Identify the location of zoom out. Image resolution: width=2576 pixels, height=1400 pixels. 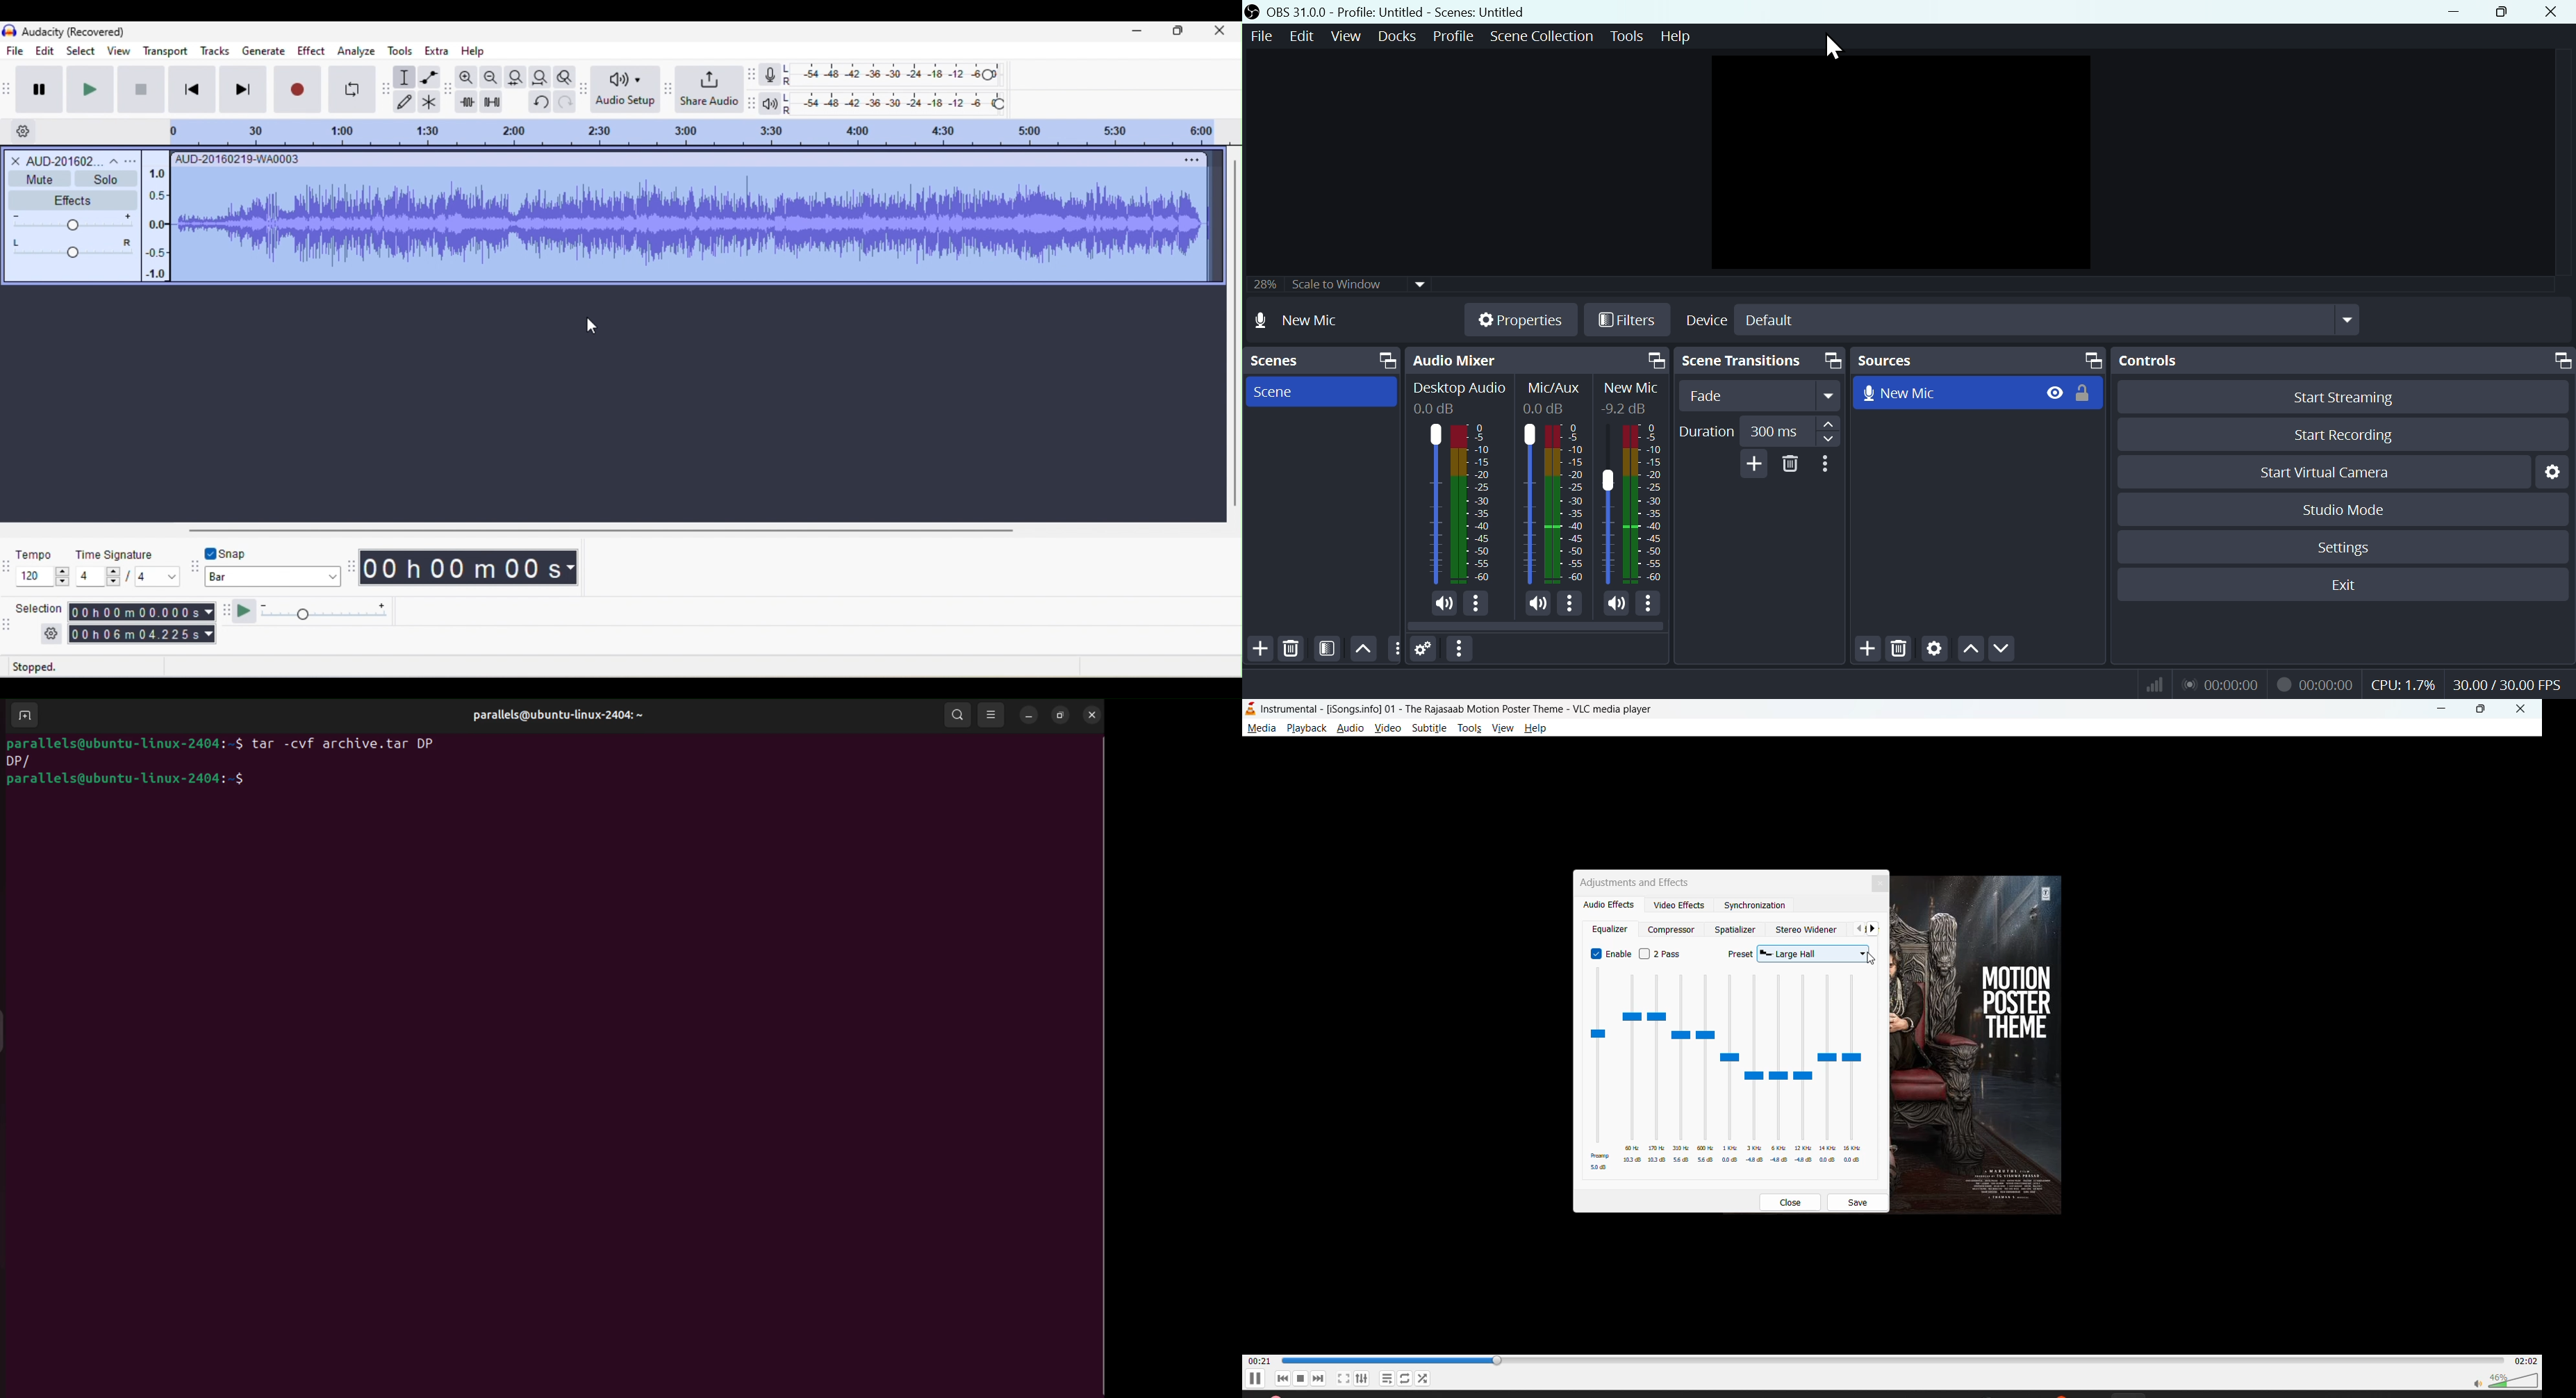
(490, 77).